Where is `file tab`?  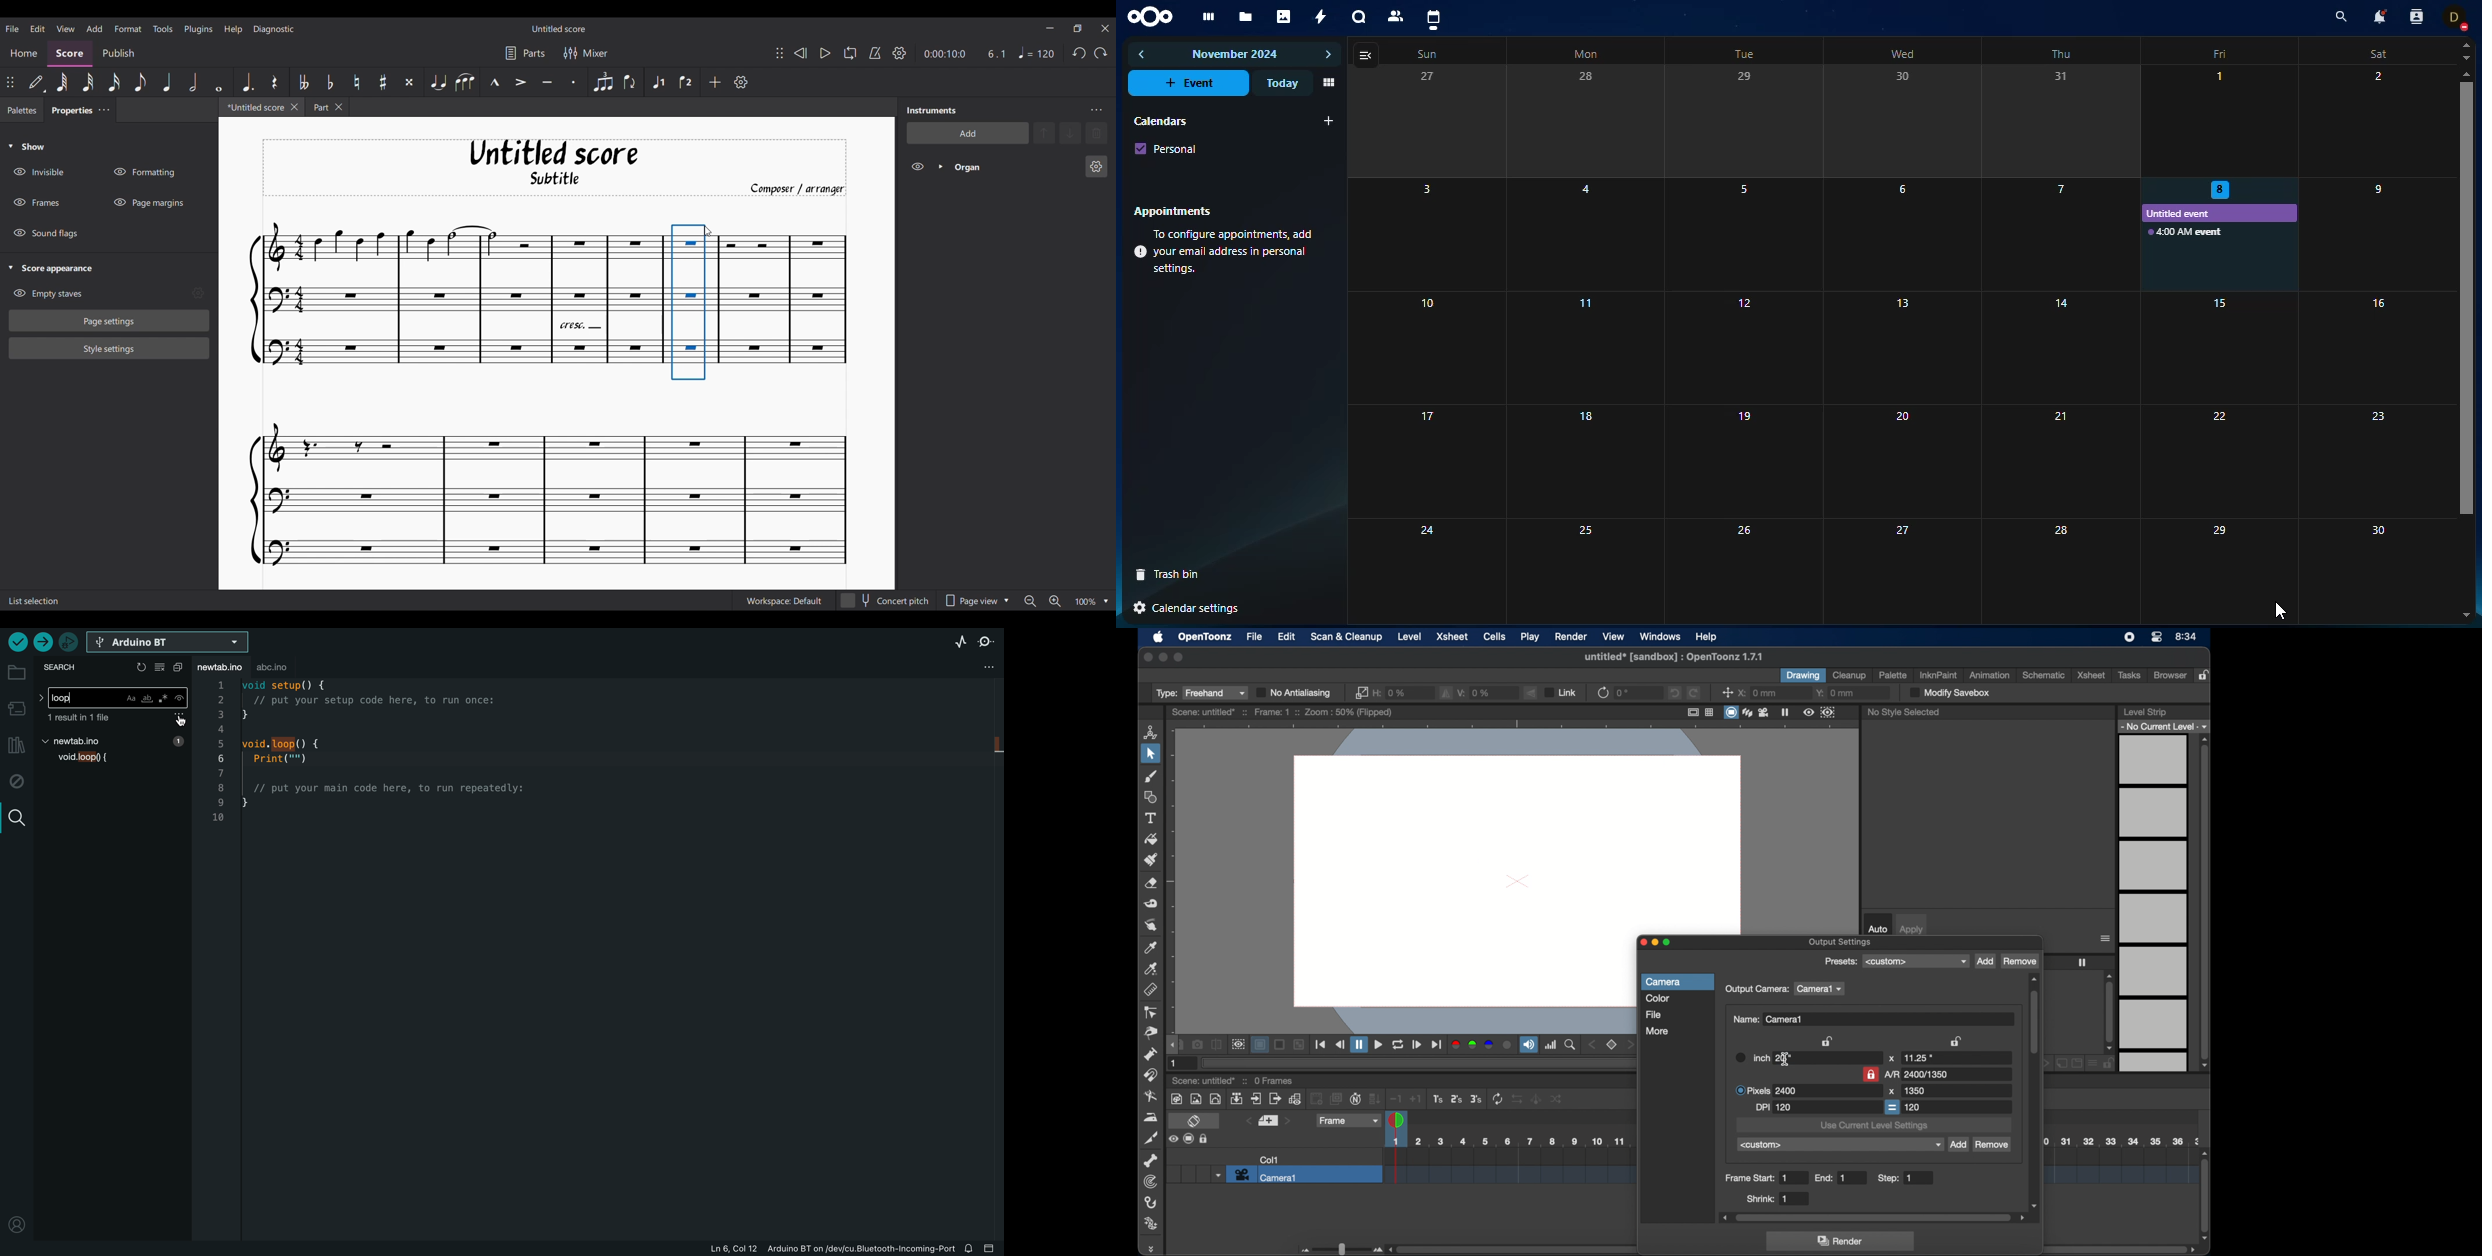
file tab is located at coordinates (223, 669).